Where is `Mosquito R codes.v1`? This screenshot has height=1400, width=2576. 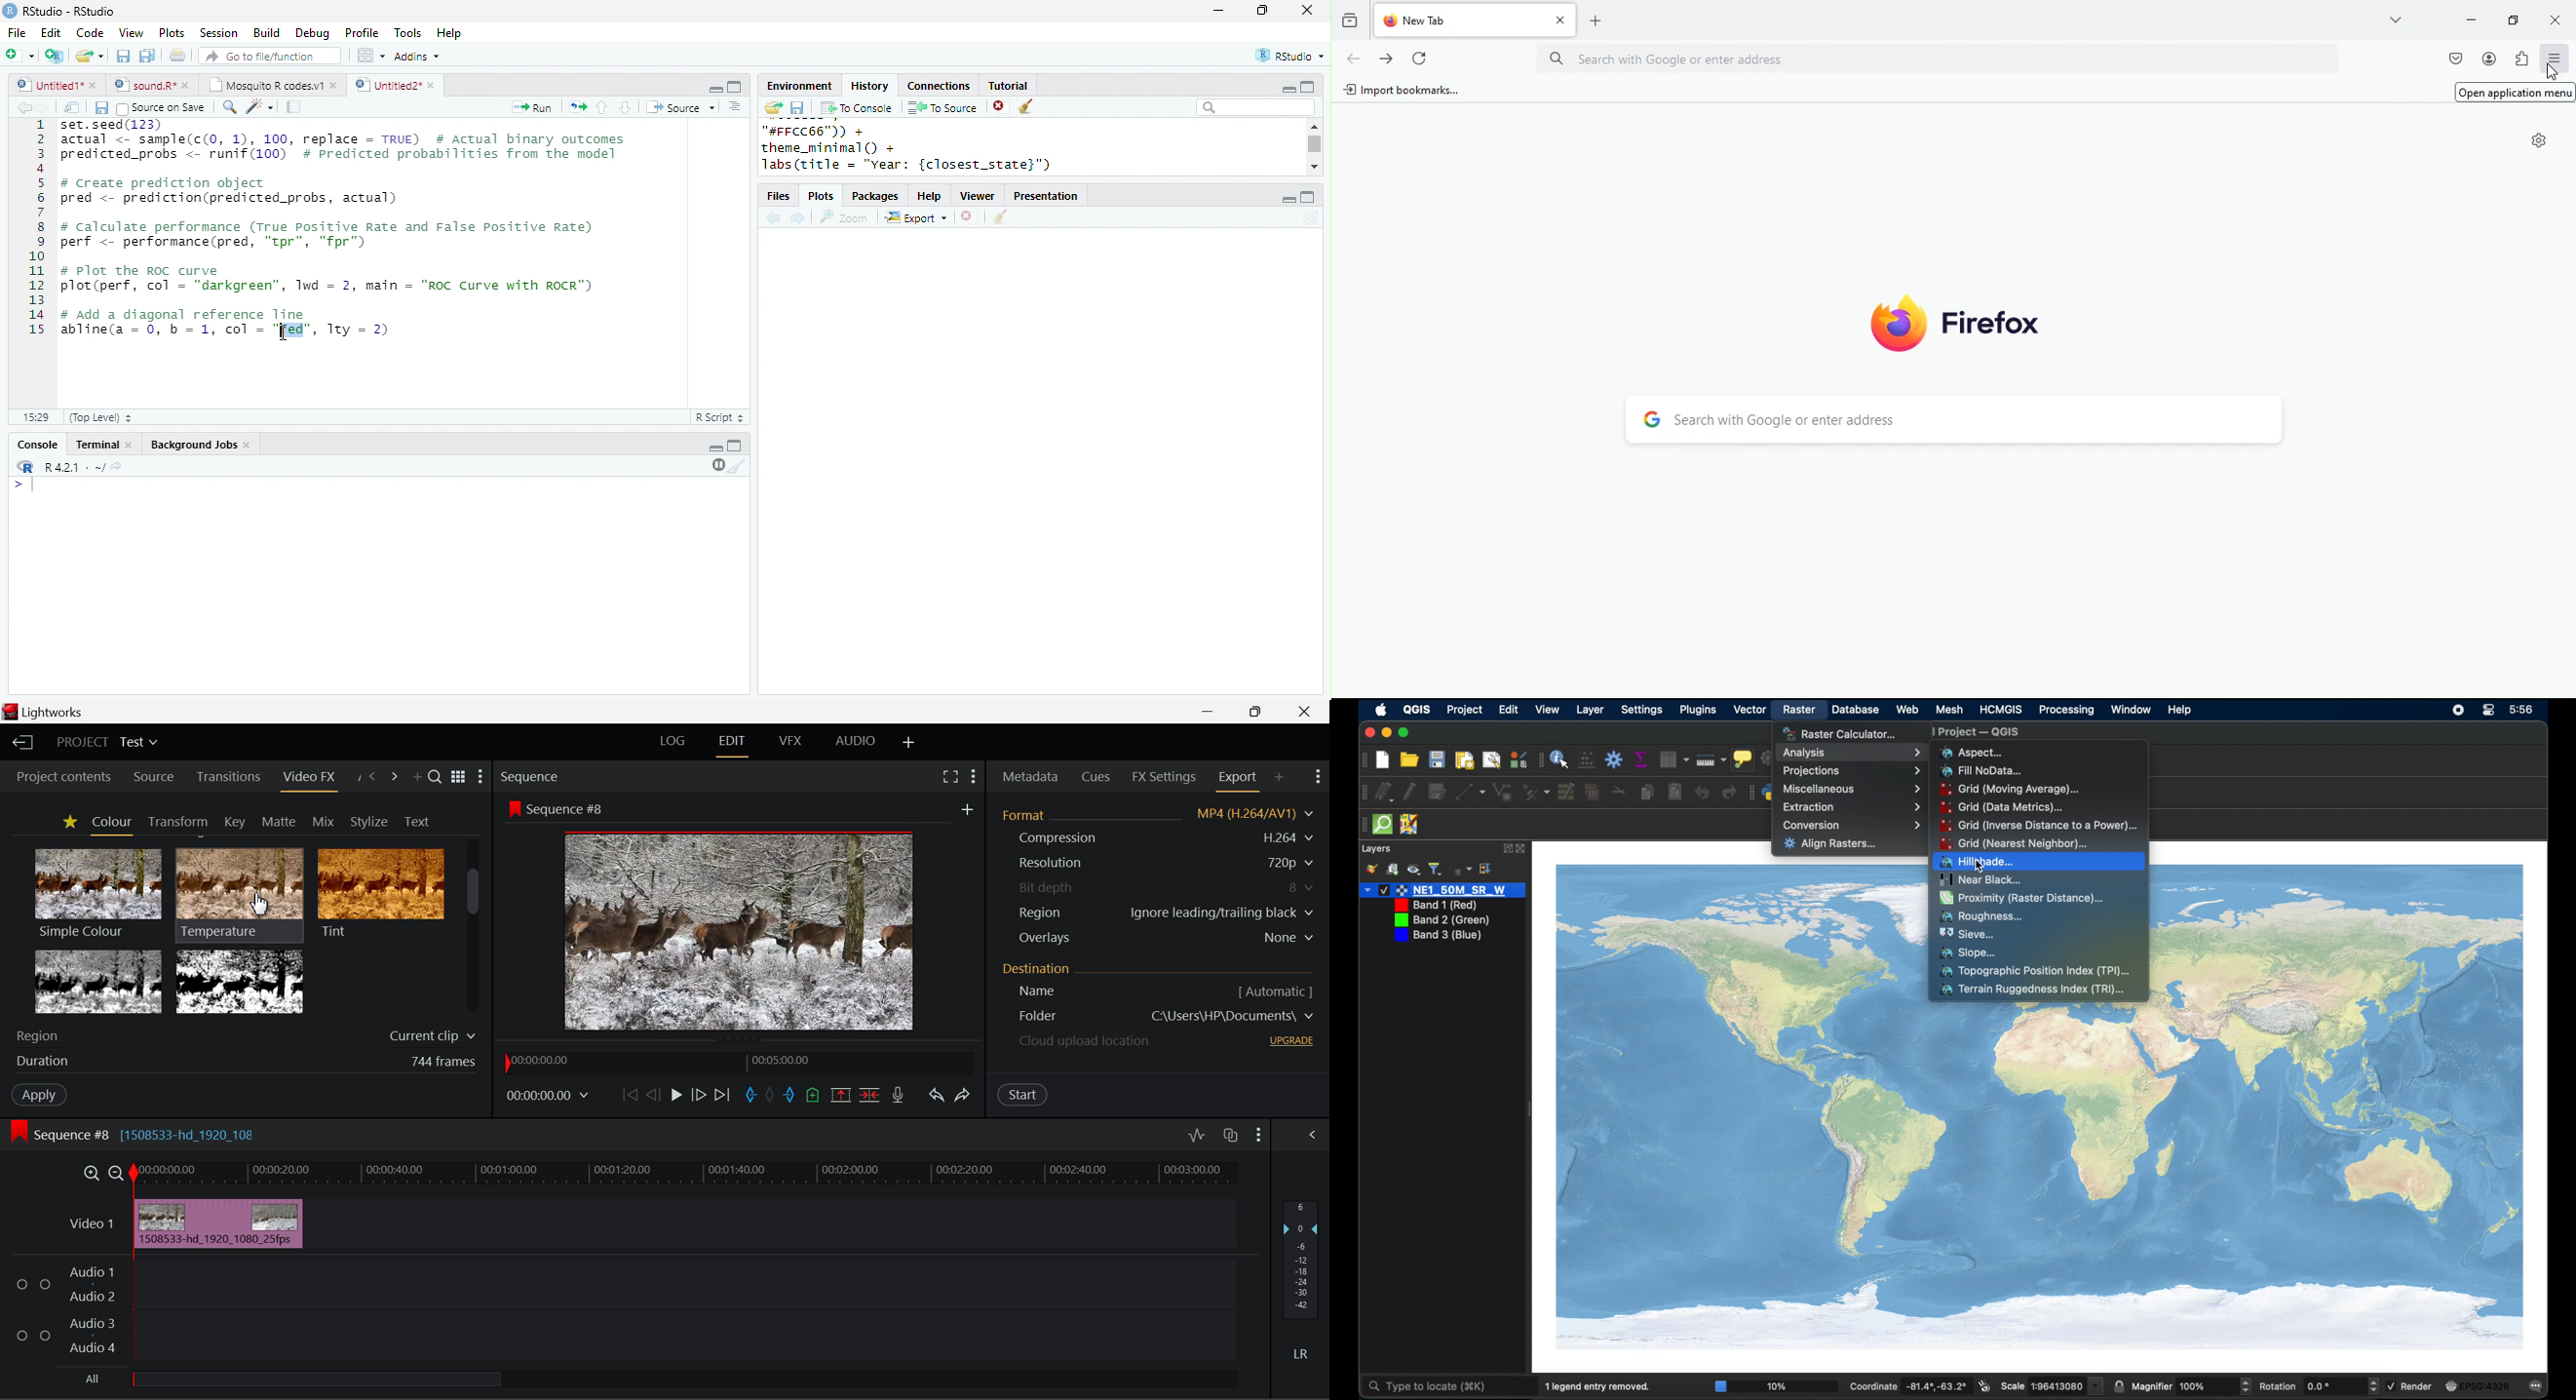 Mosquito R codes.v1 is located at coordinates (266, 85).